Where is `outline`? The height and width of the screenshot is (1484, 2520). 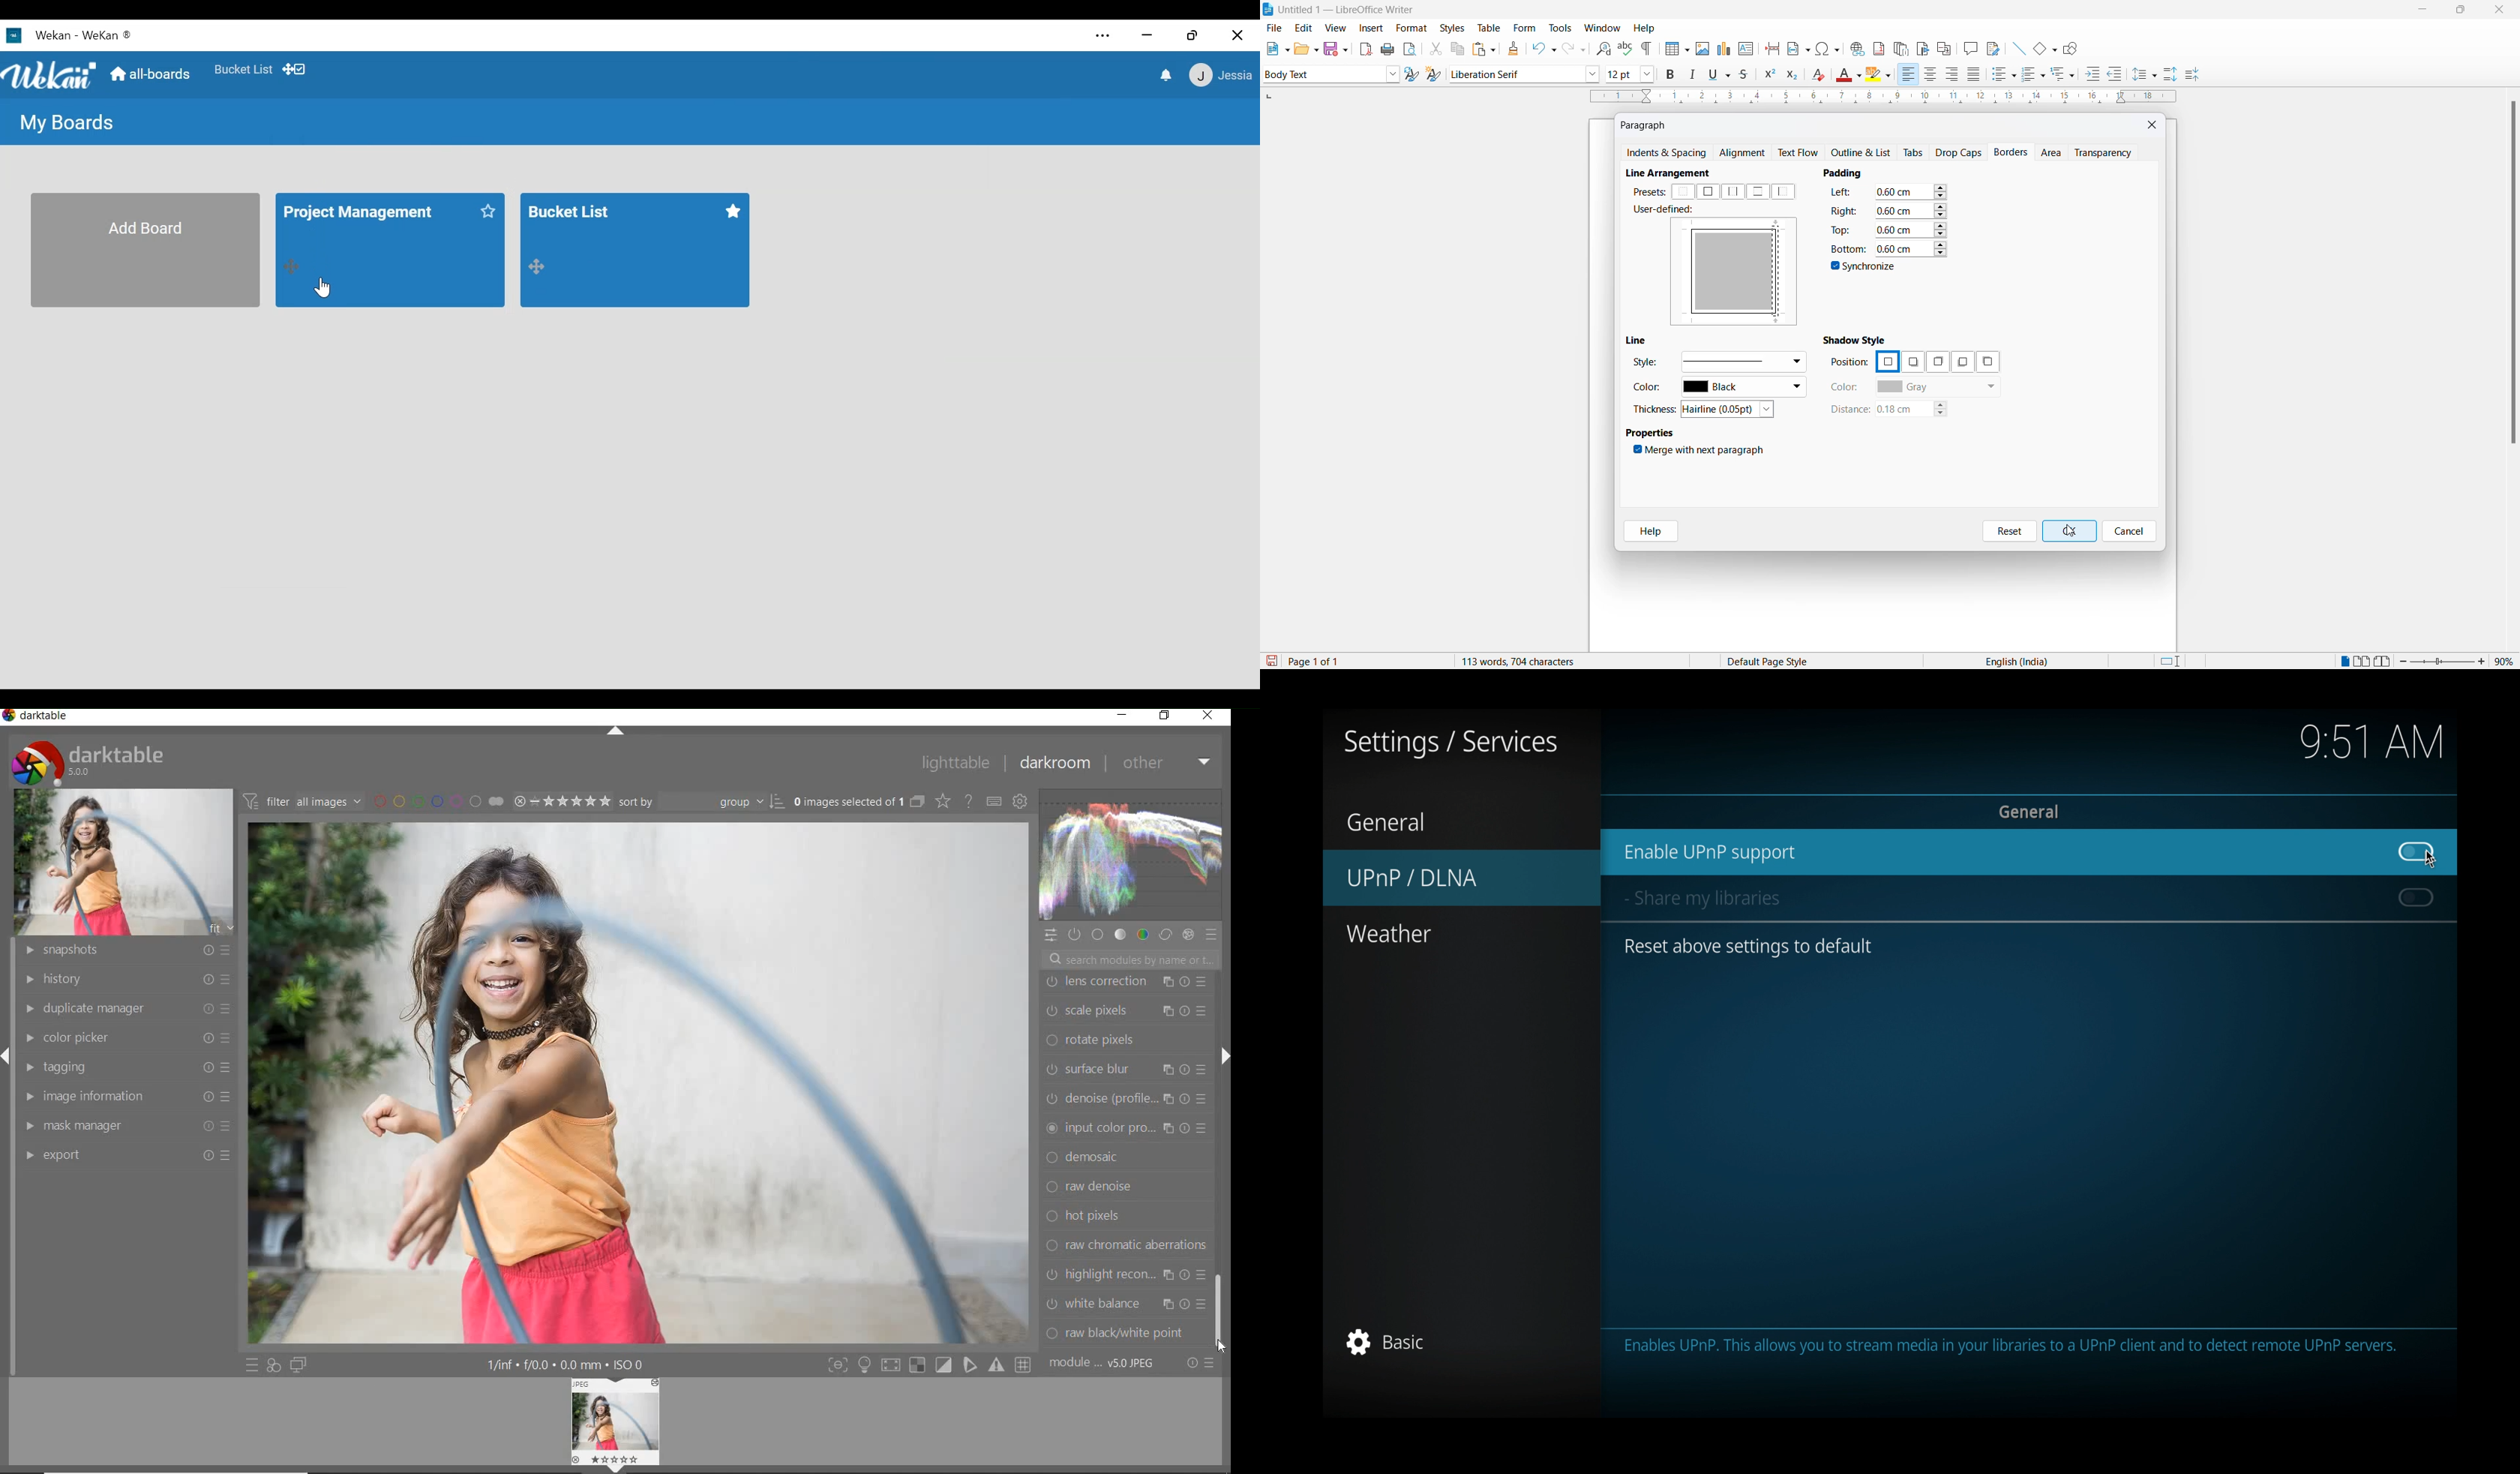
outline is located at coordinates (1864, 154).